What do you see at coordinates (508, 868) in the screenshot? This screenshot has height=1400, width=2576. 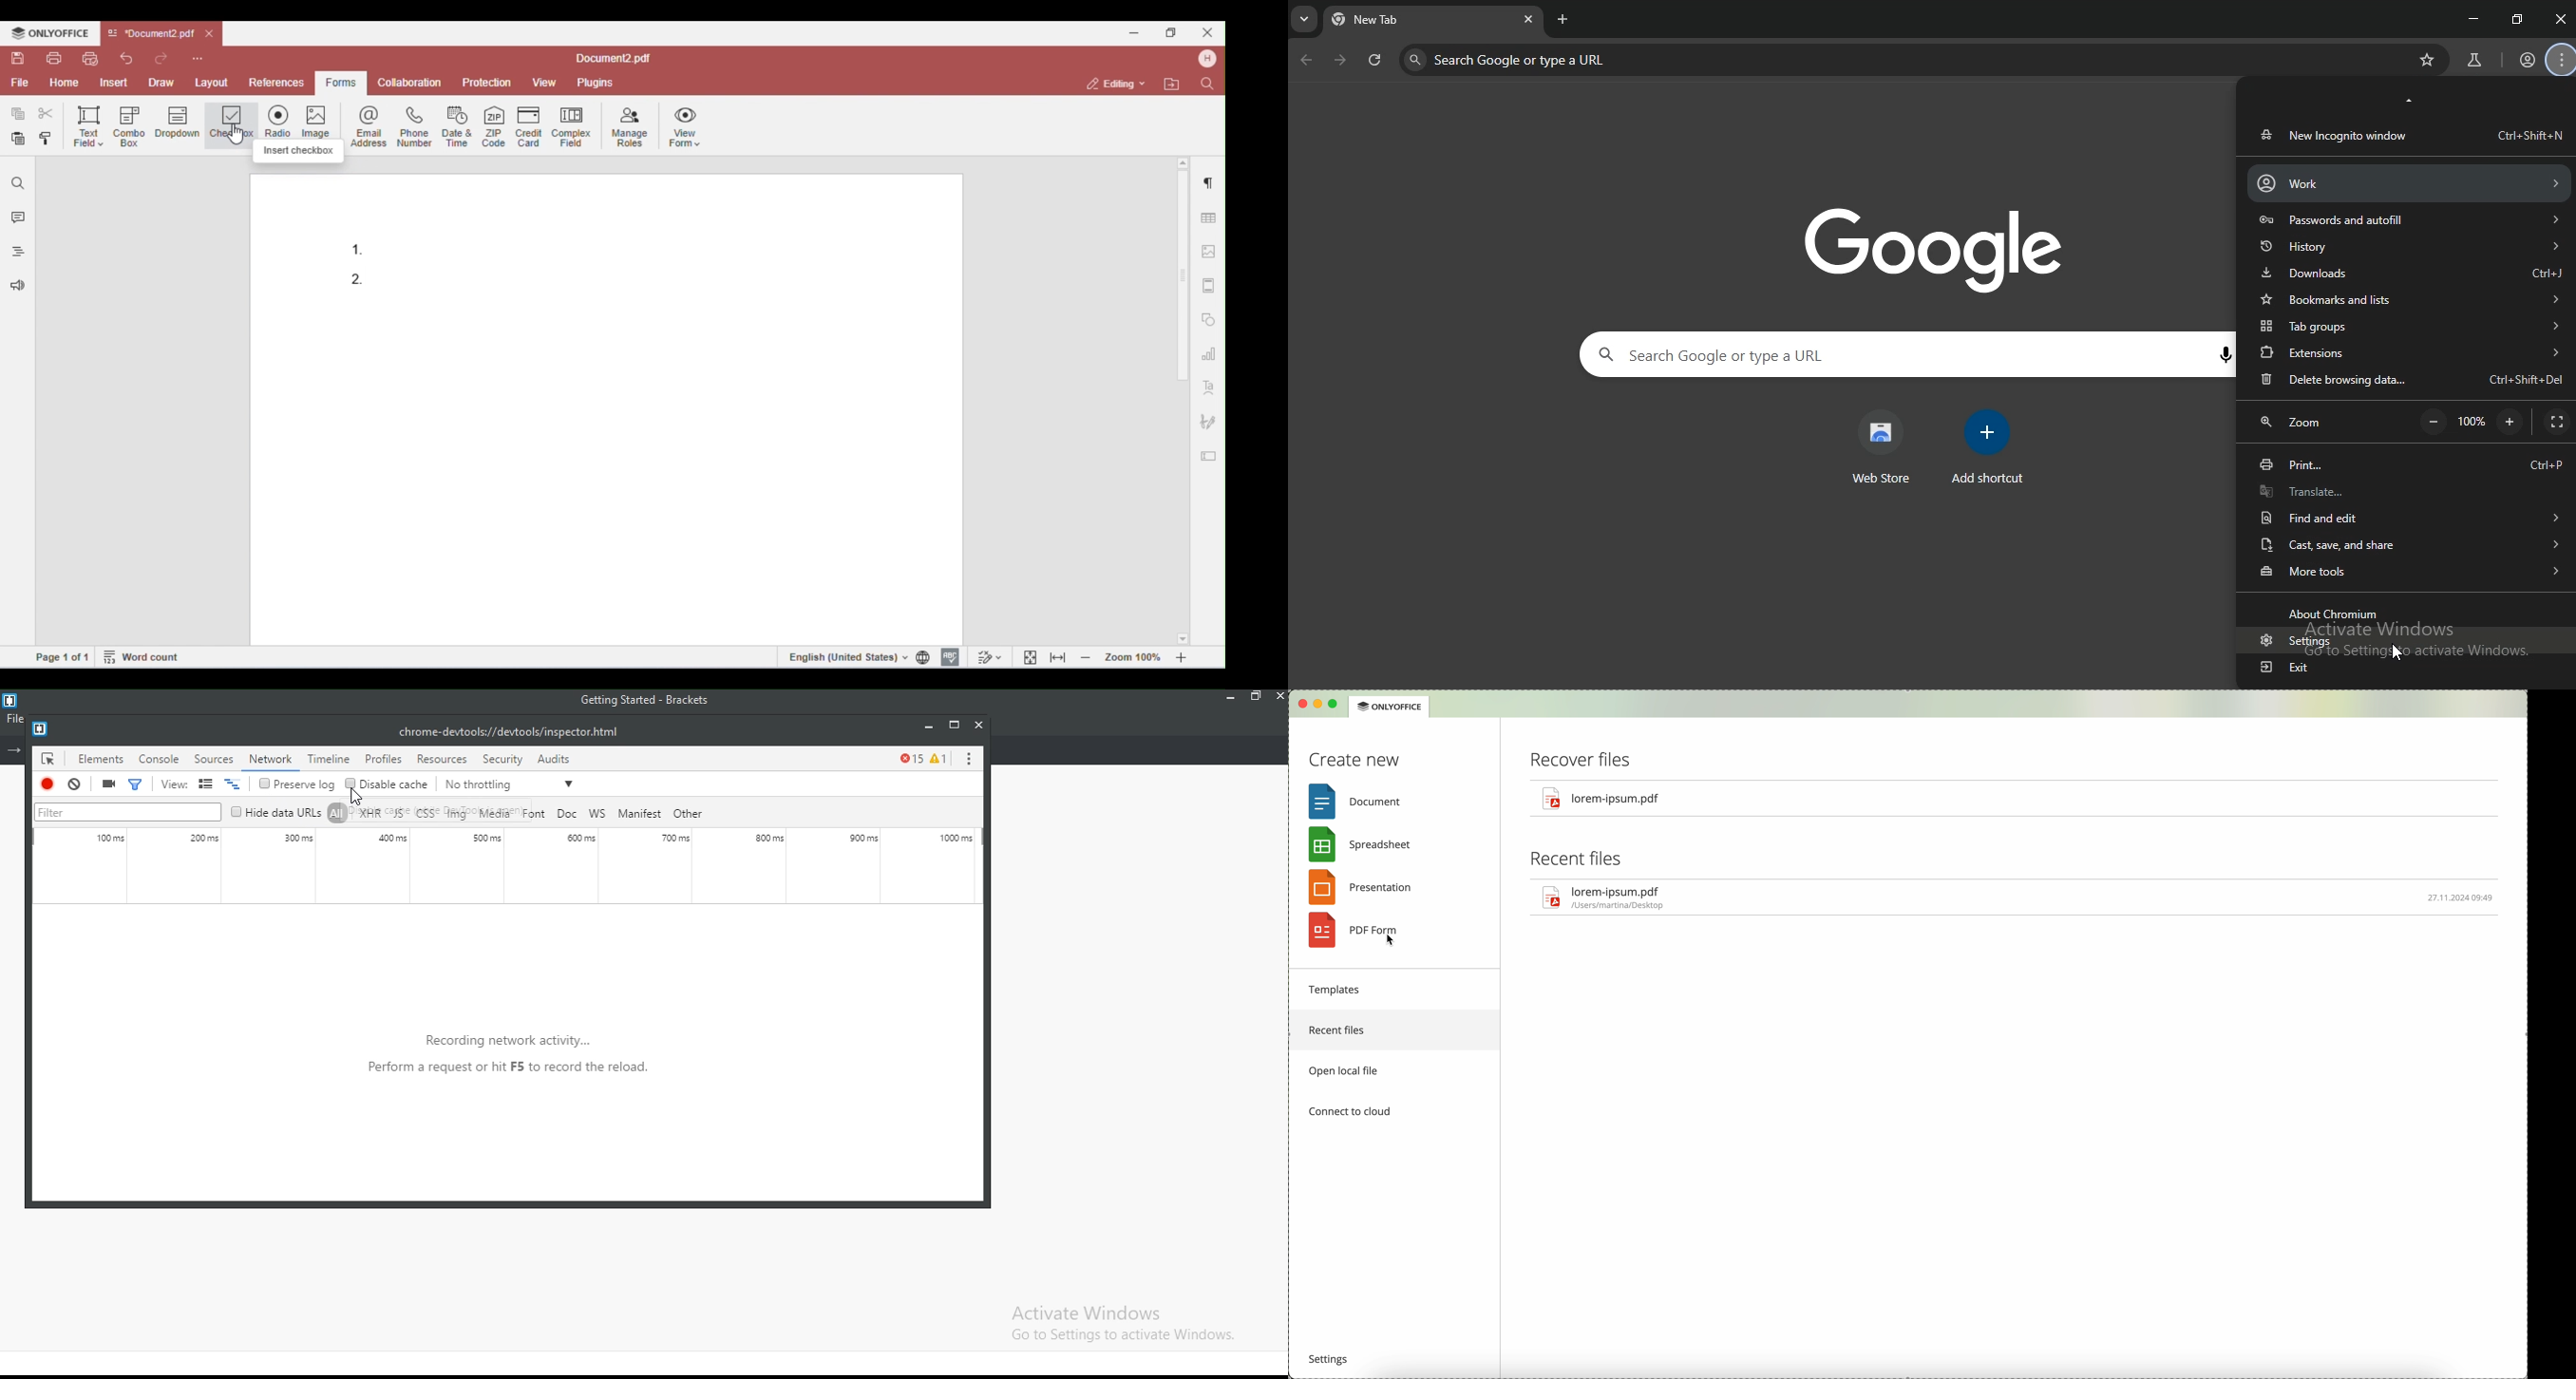 I see `activity monitor` at bounding box center [508, 868].